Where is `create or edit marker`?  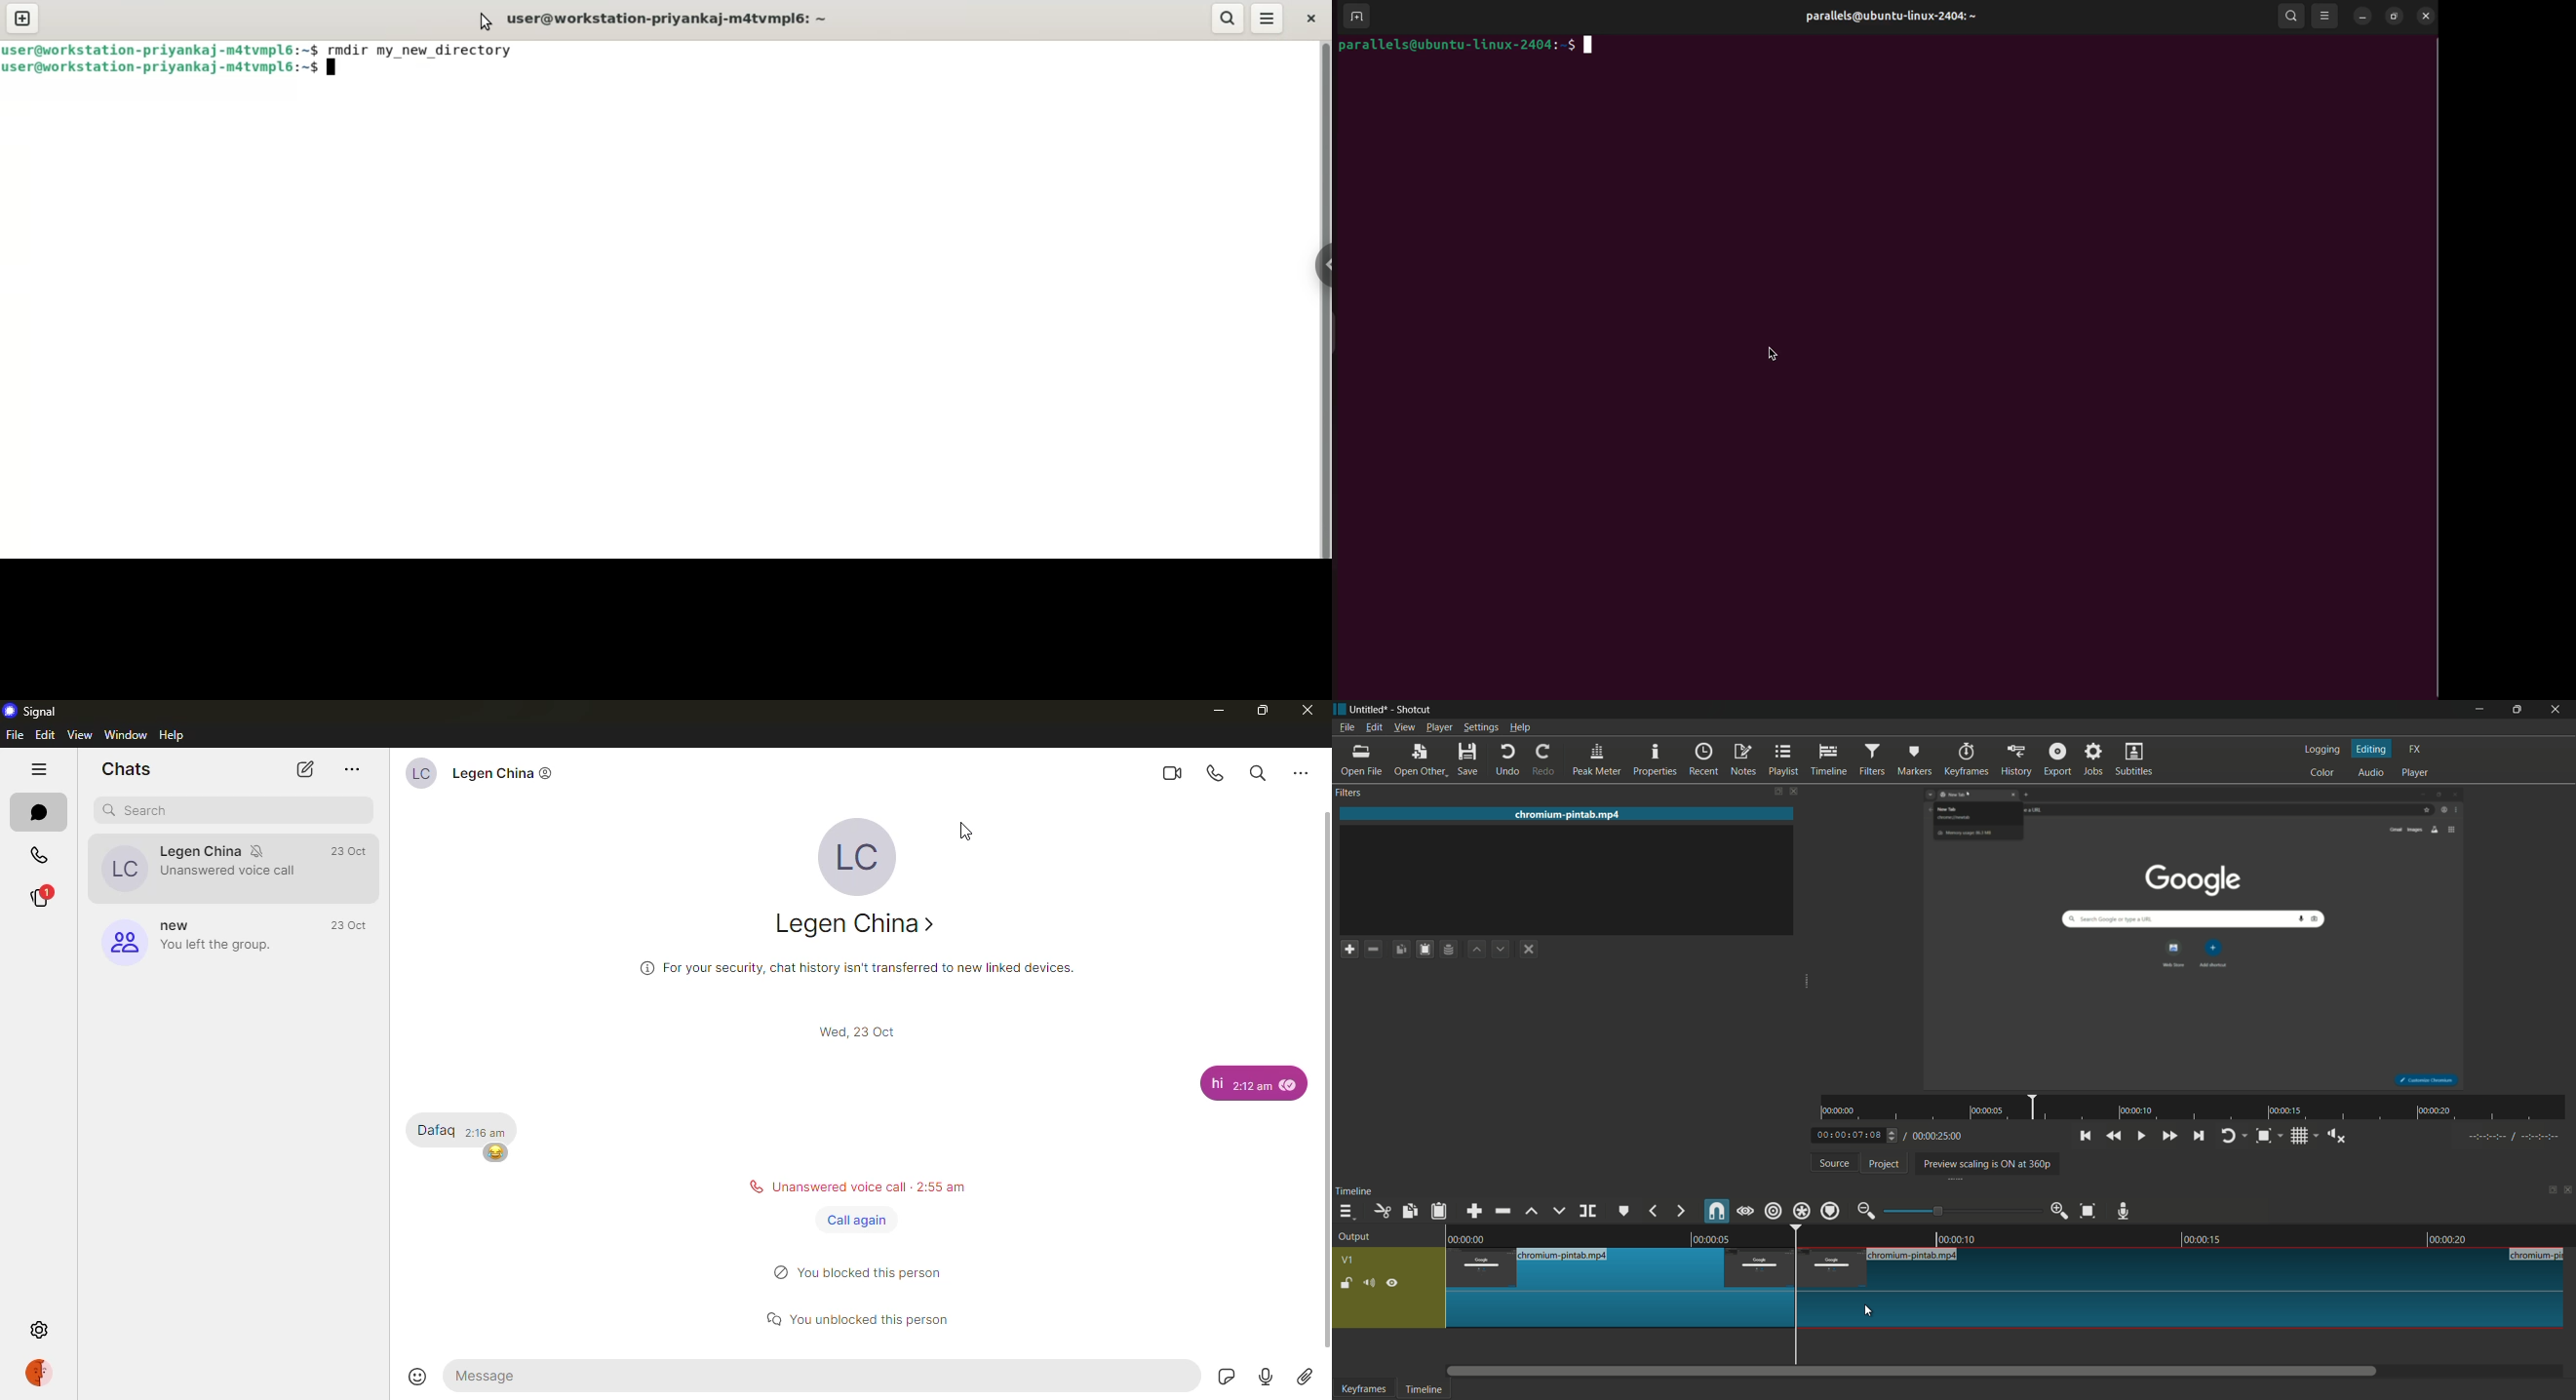
create or edit marker is located at coordinates (1624, 1211).